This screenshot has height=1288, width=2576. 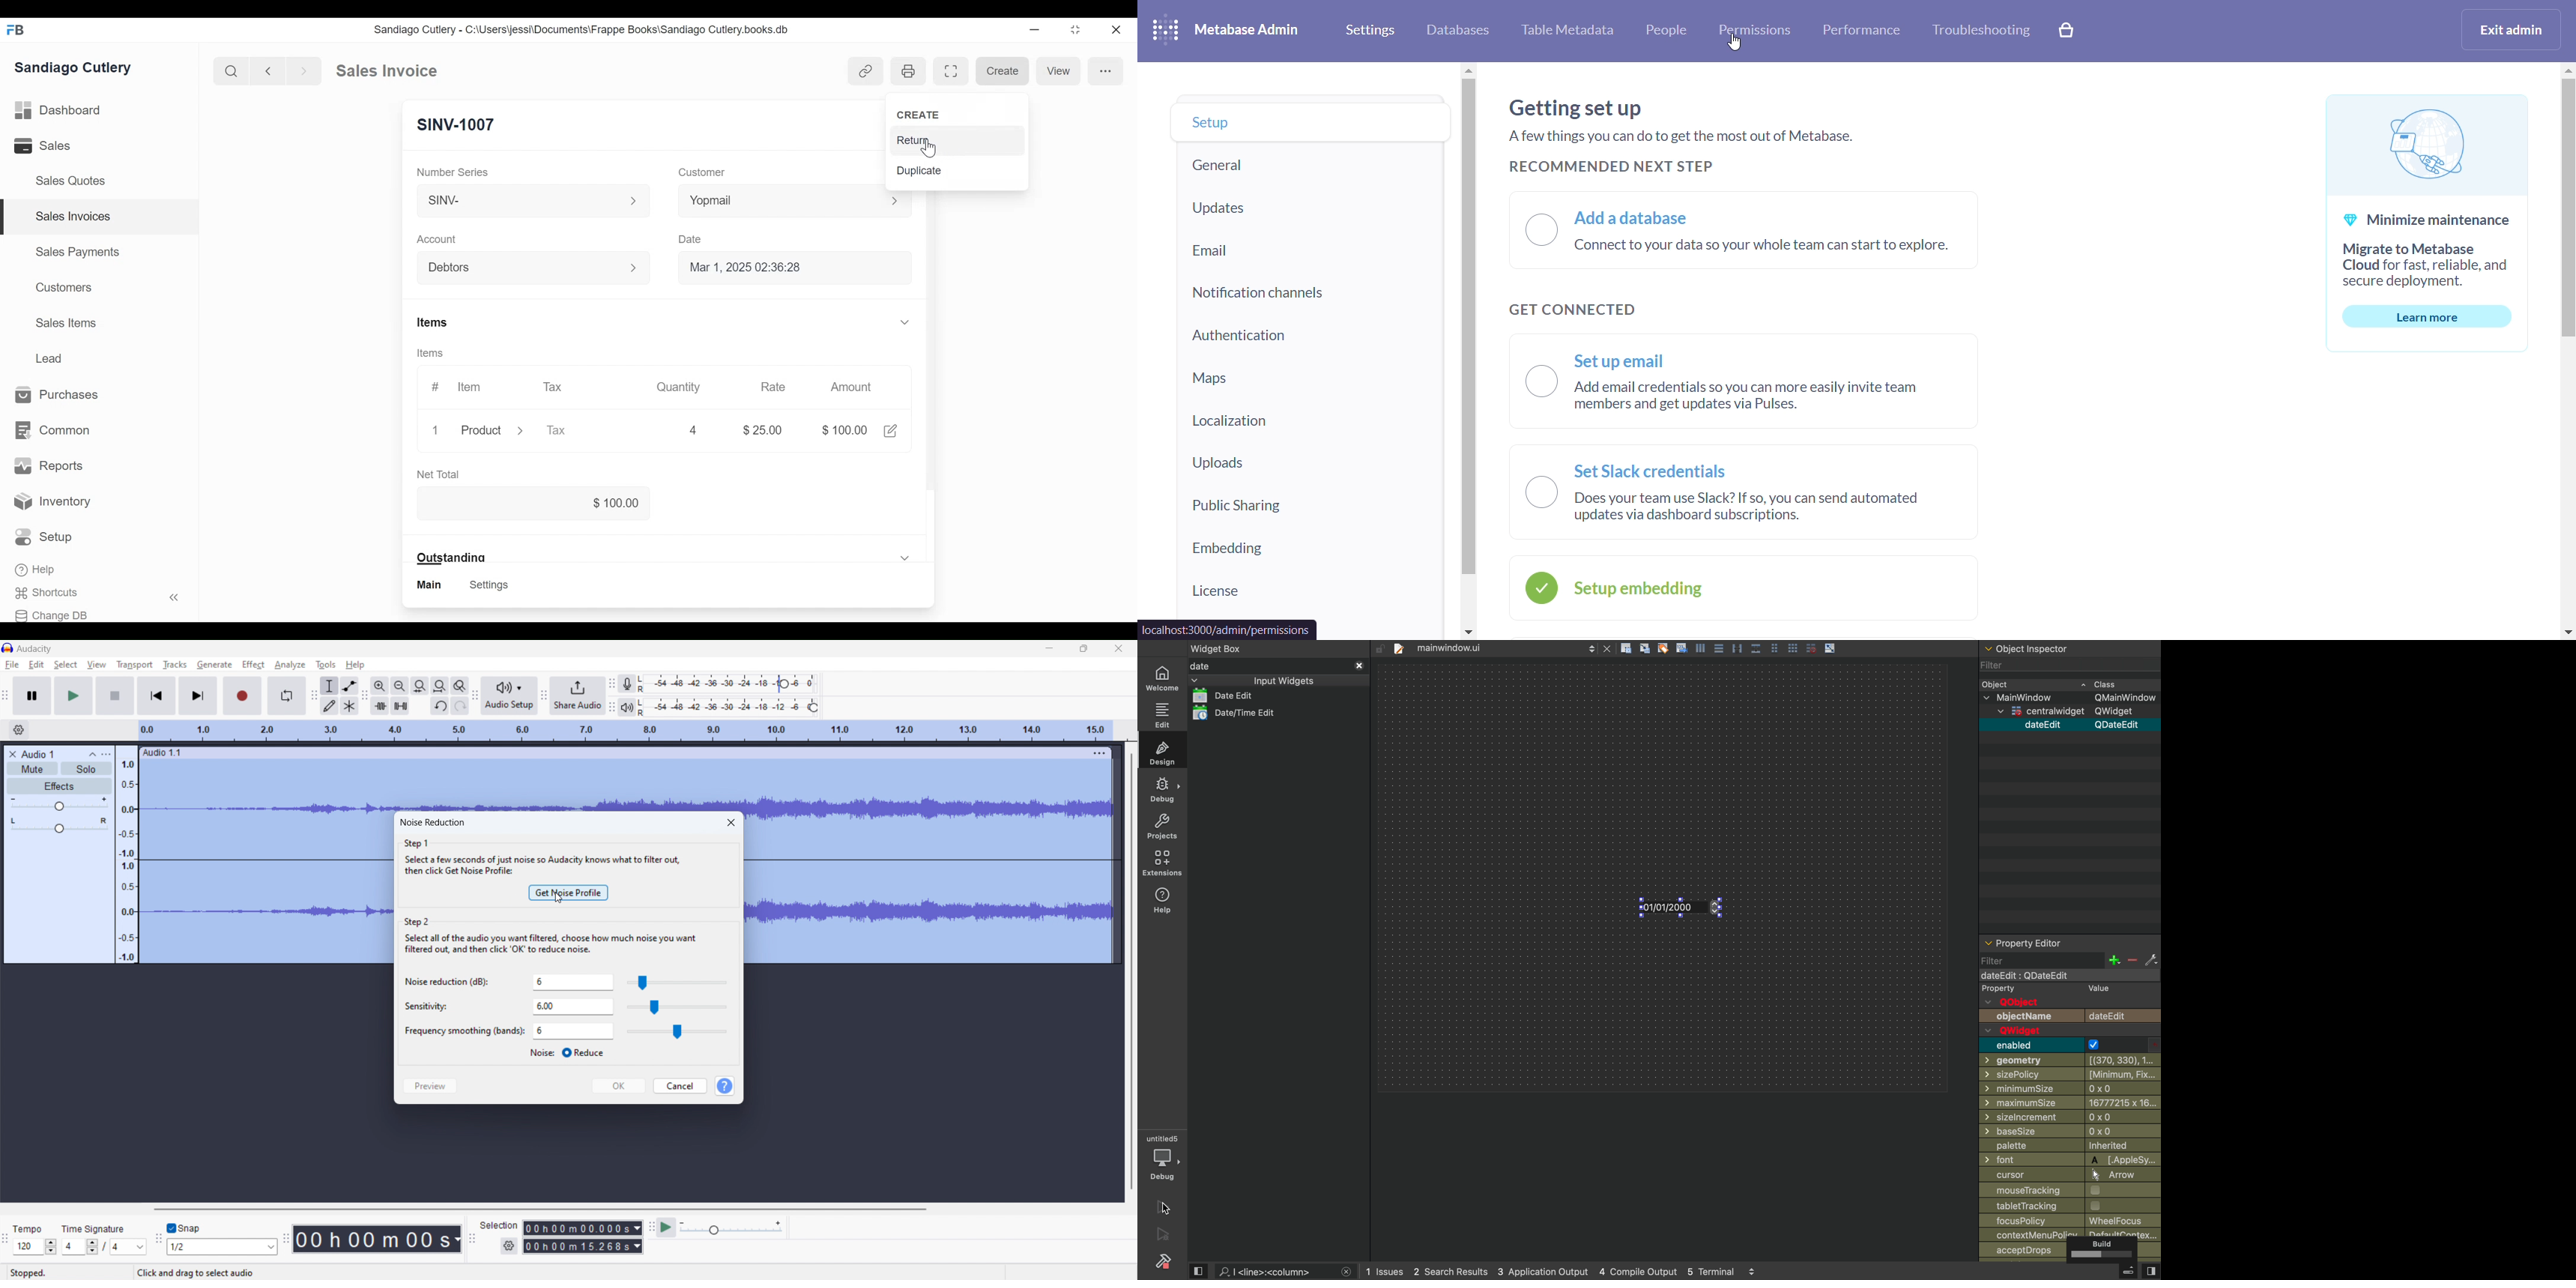 What do you see at coordinates (440, 686) in the screenshot?
I see `fit project to width` at bounding box center [440, 686].